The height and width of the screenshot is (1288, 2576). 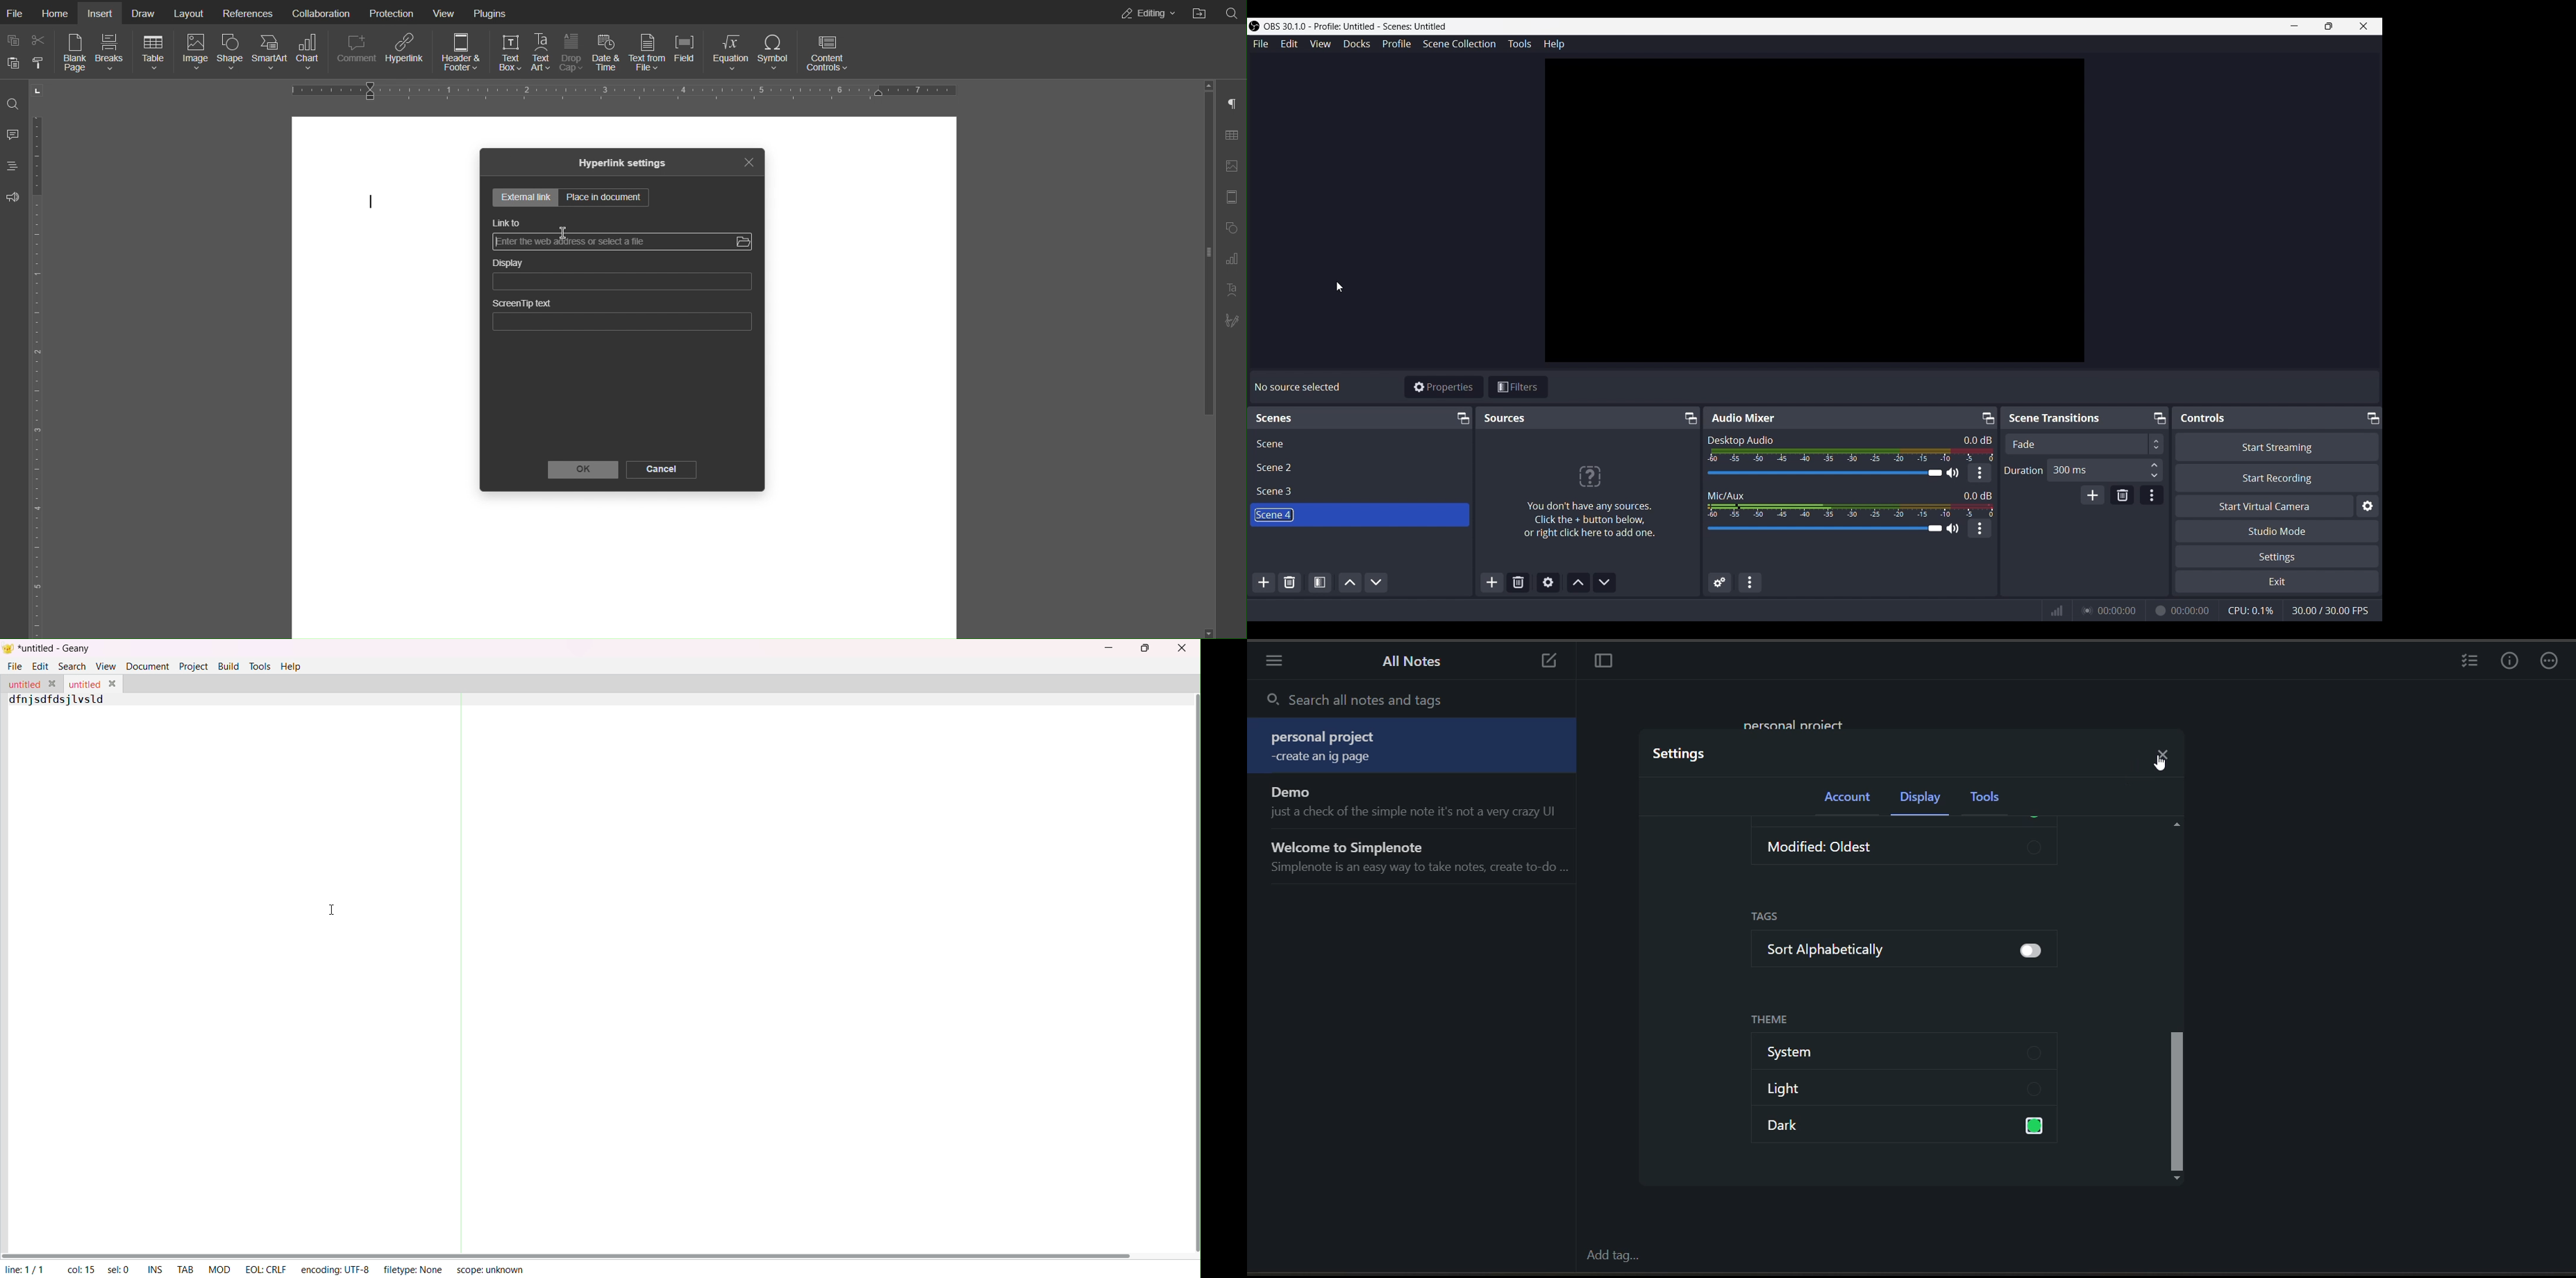 What do you see at coordinates (25, 52) in the screenshot?
I see `Copy Paste Options` at bounding box center [25, 52].